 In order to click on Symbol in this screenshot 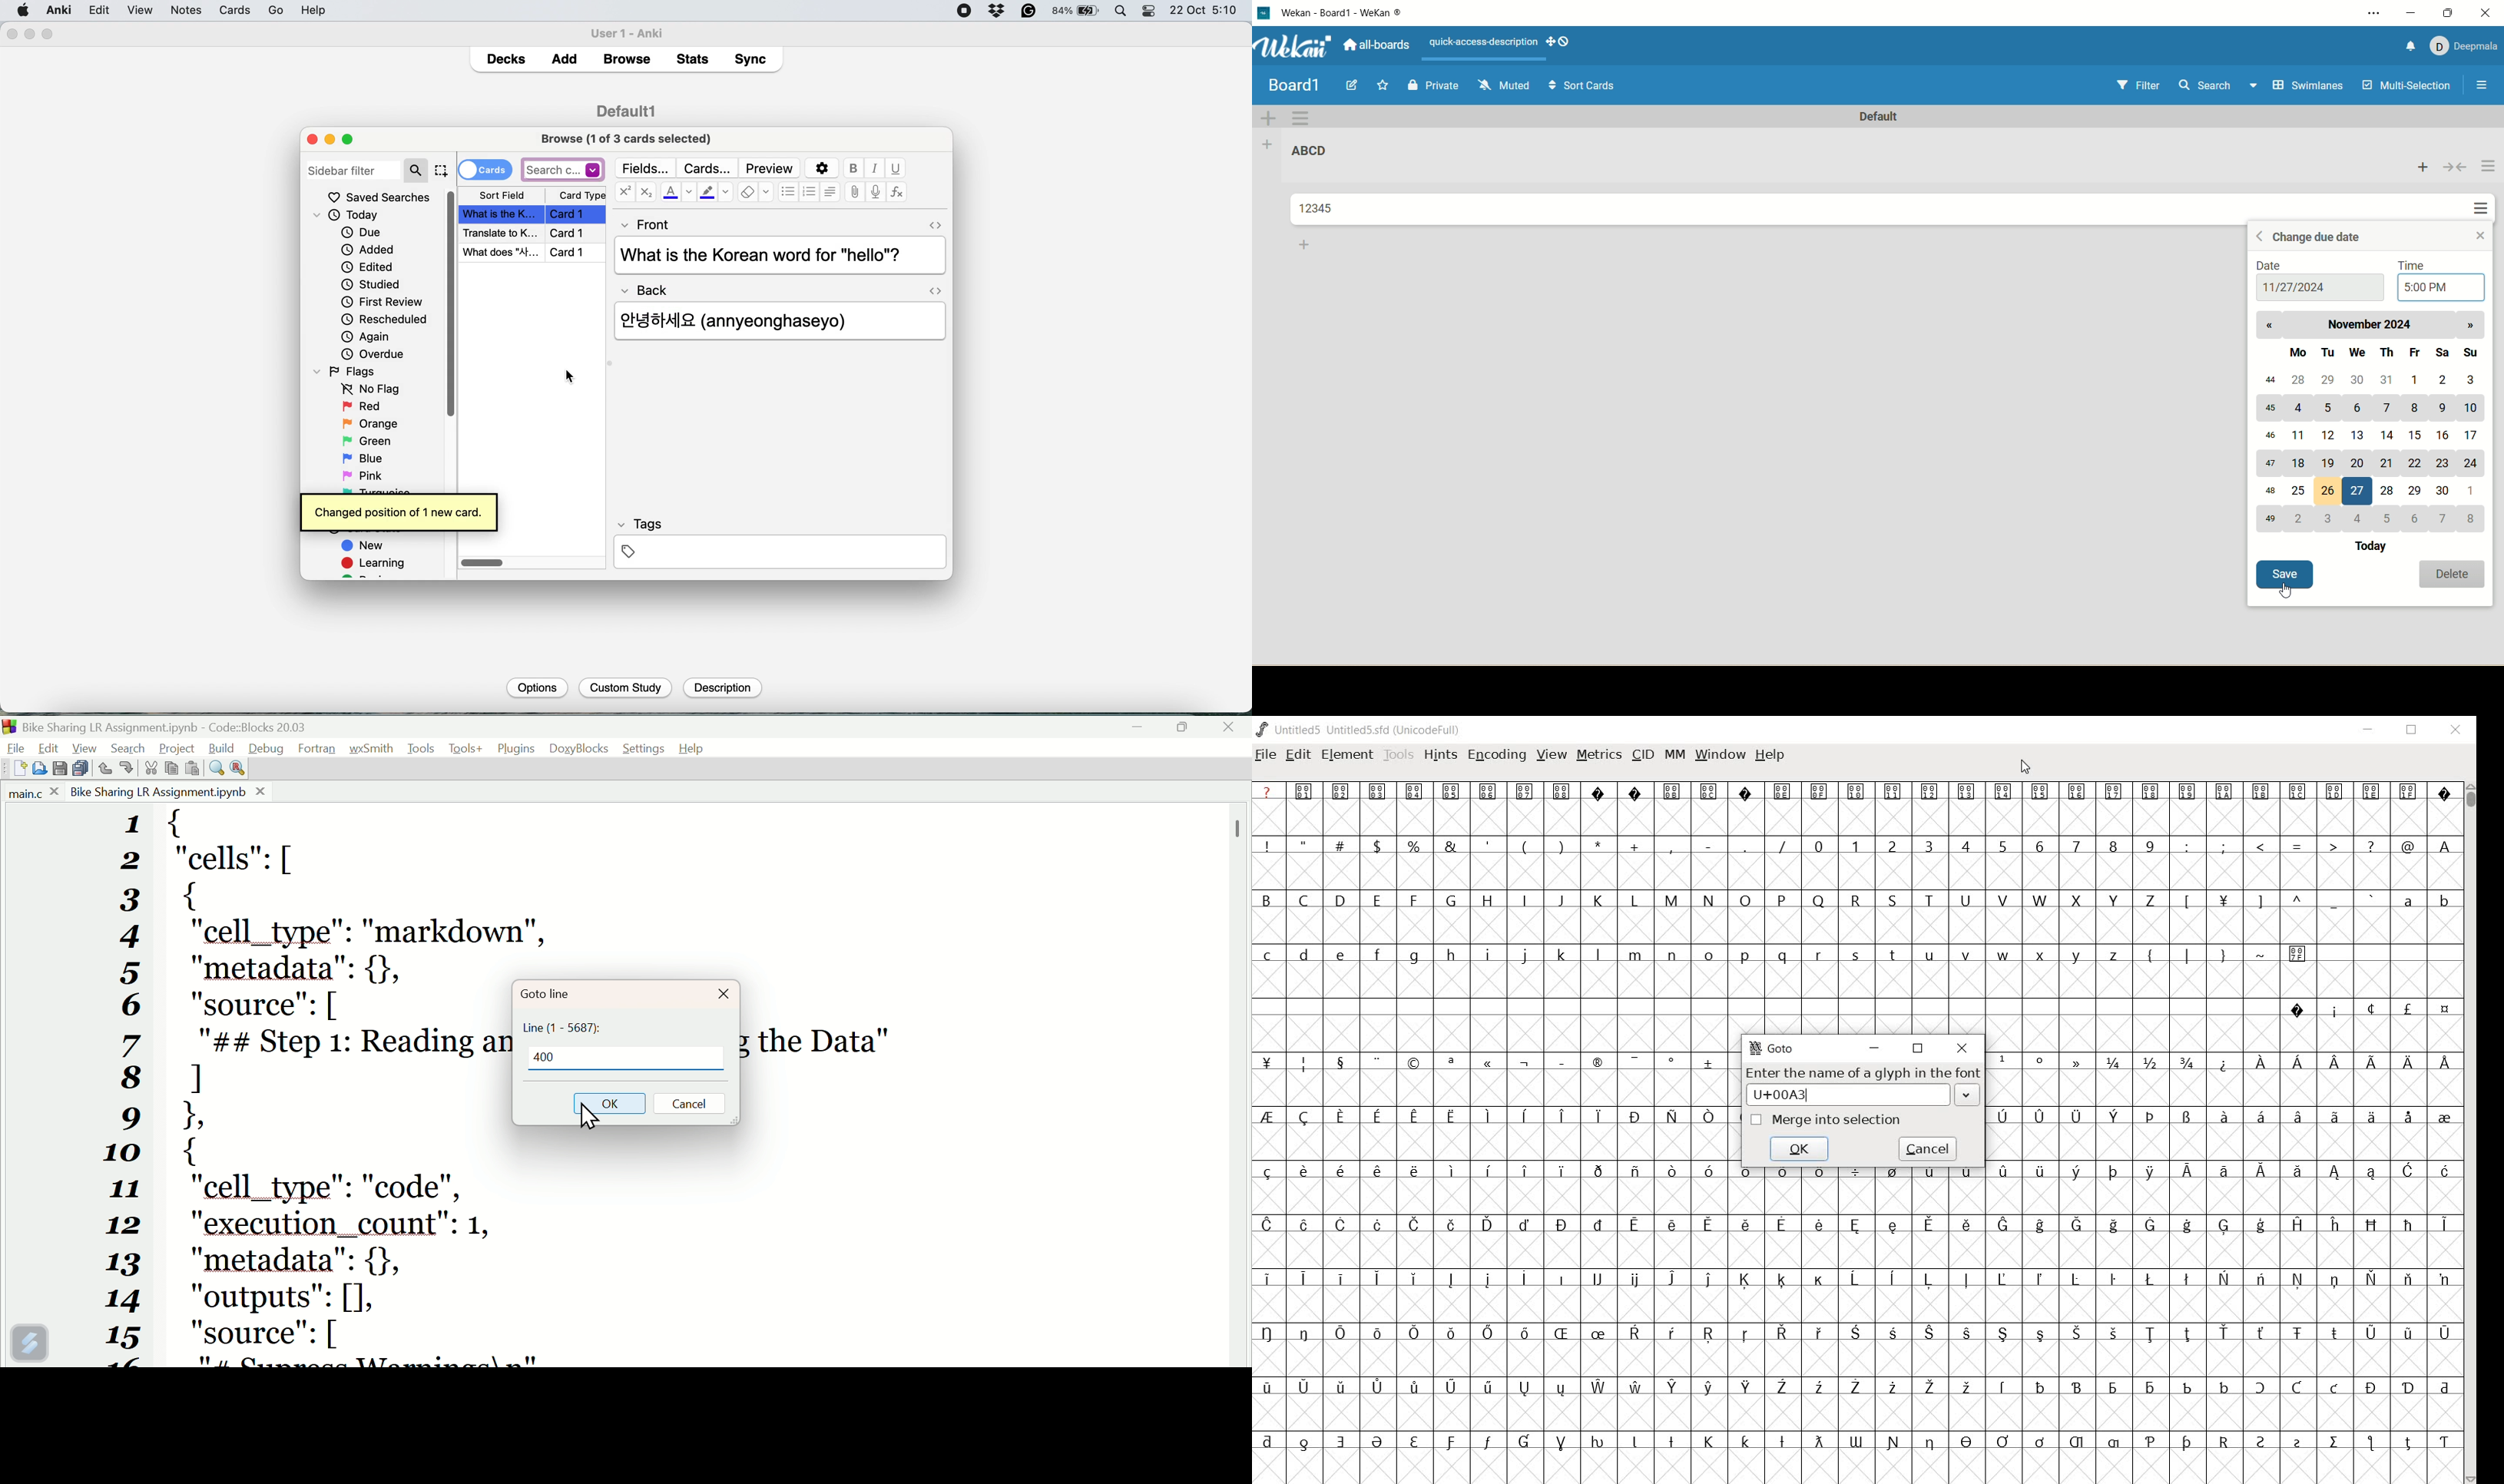, I will do `click(2003, 1225)`.